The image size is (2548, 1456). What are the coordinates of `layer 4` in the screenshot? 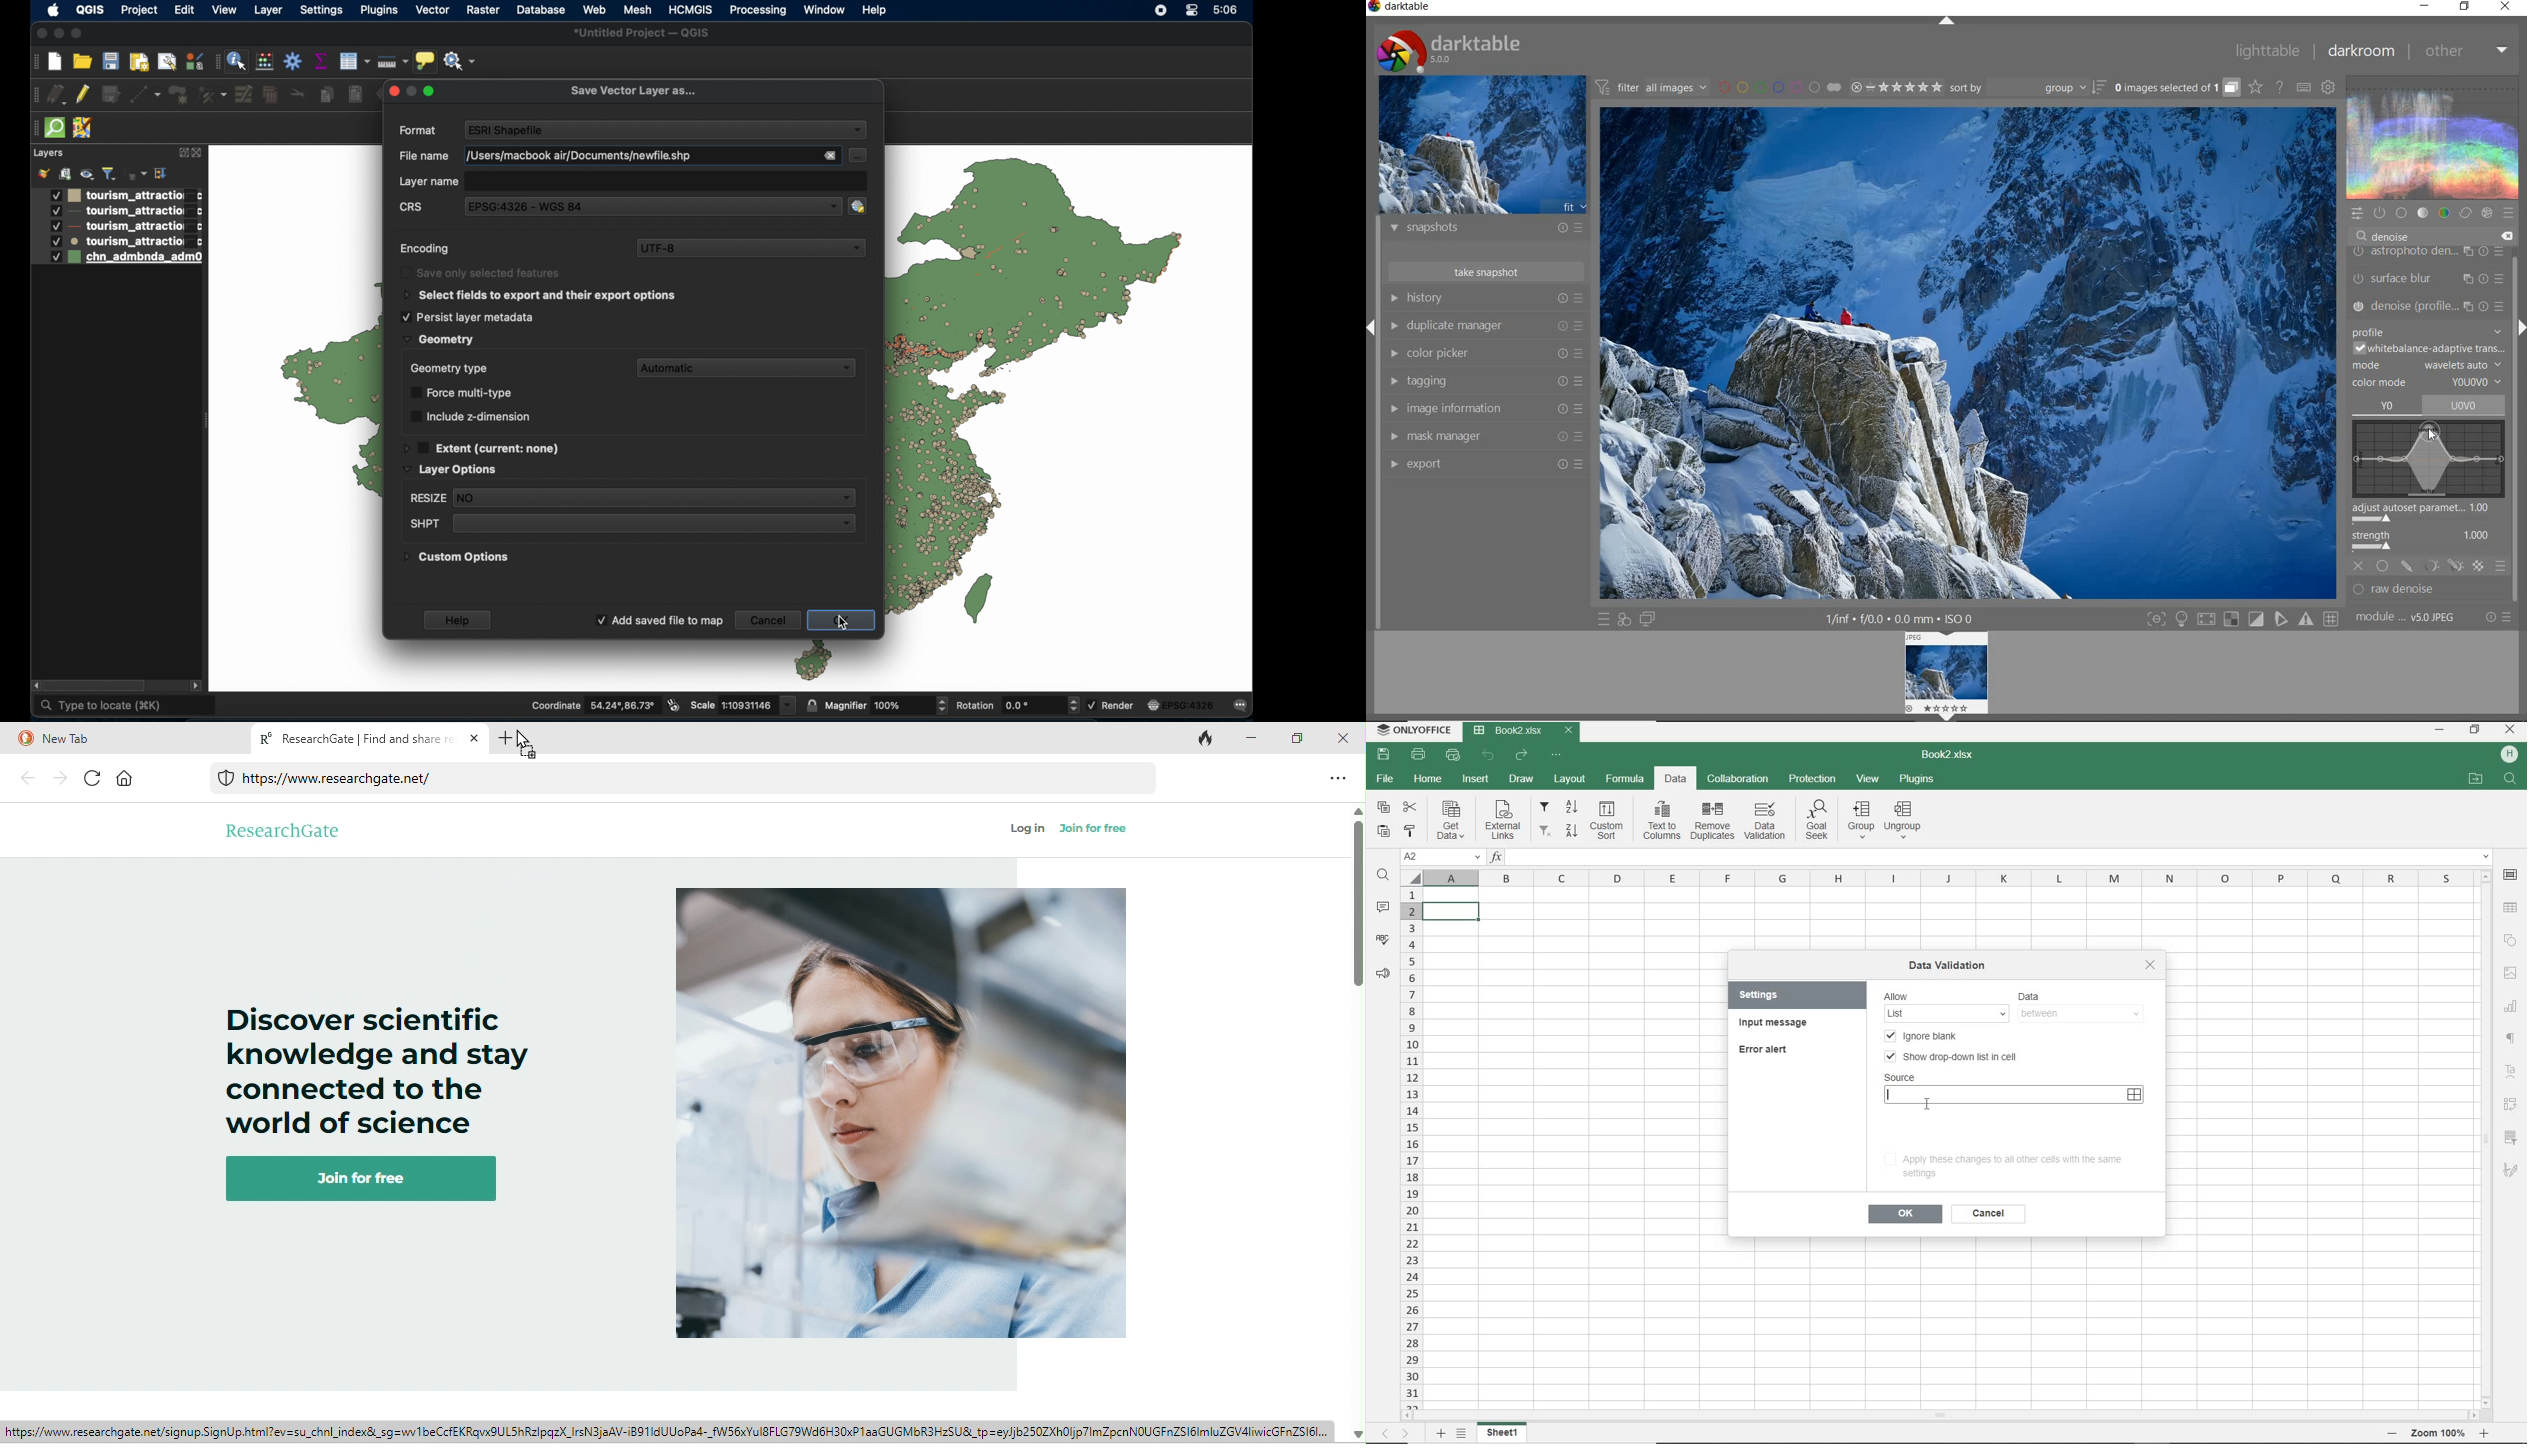 It's located at (118, 241).